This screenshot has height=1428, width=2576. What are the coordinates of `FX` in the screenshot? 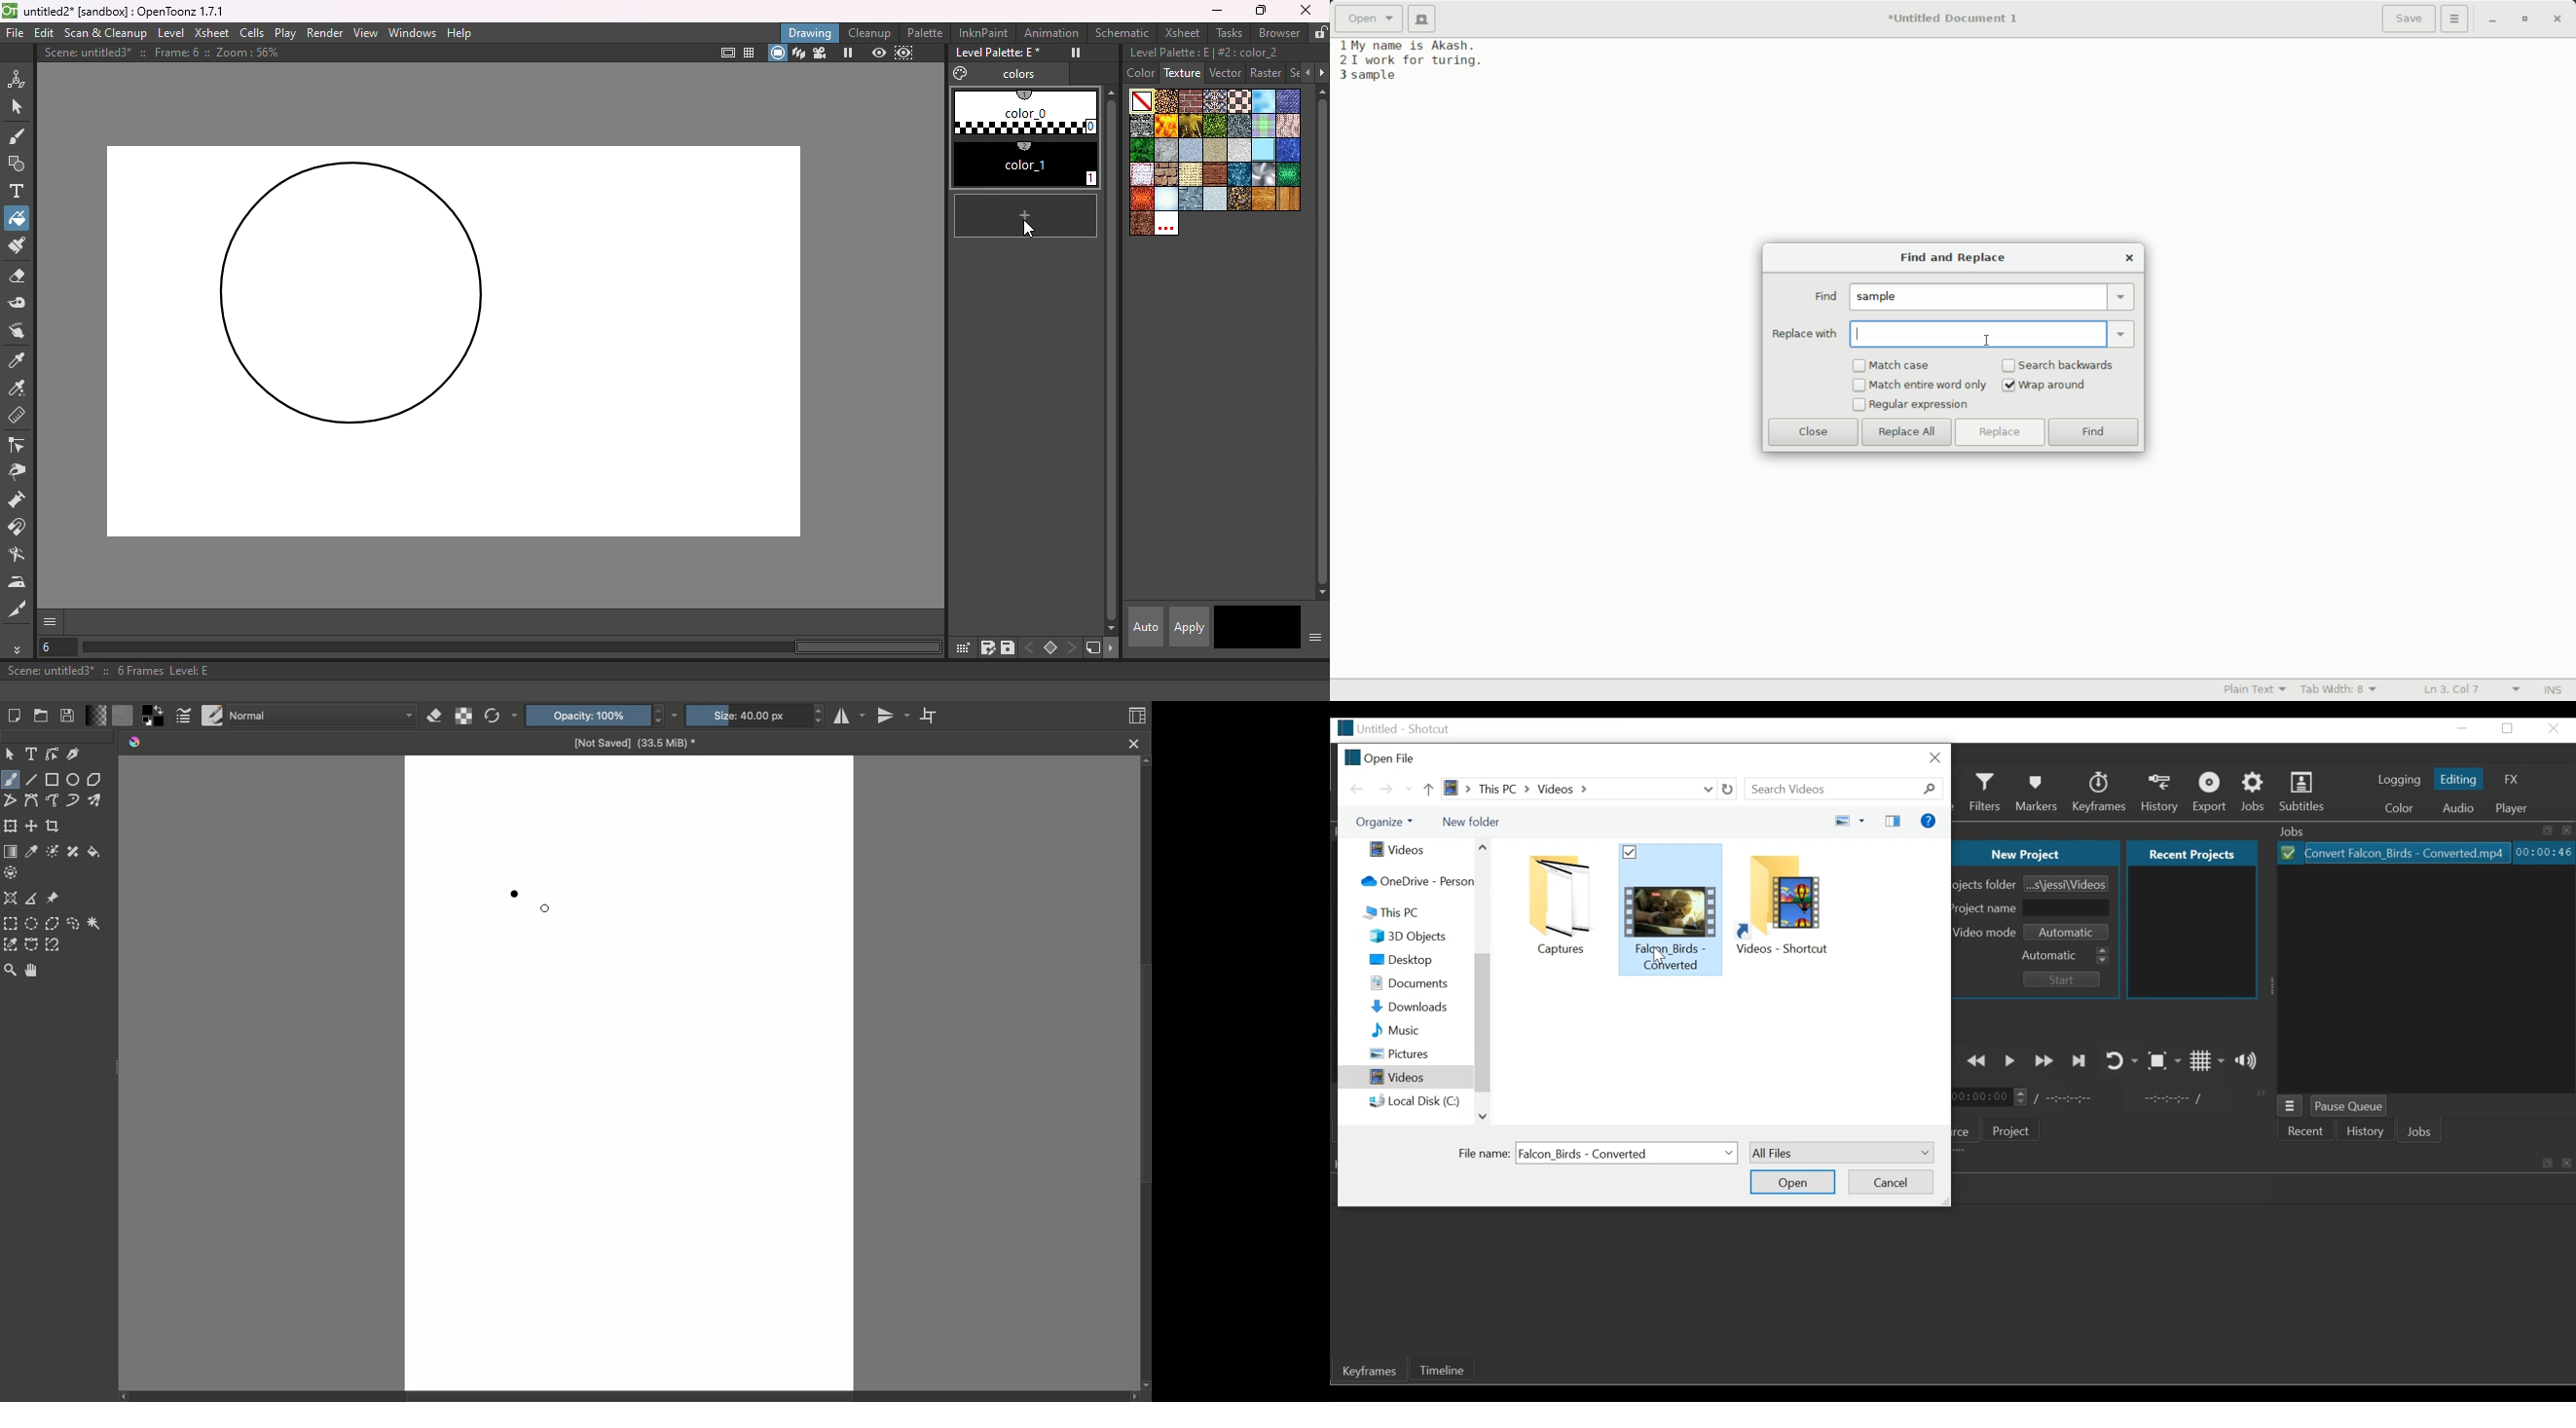 It's located at (2509, 779).